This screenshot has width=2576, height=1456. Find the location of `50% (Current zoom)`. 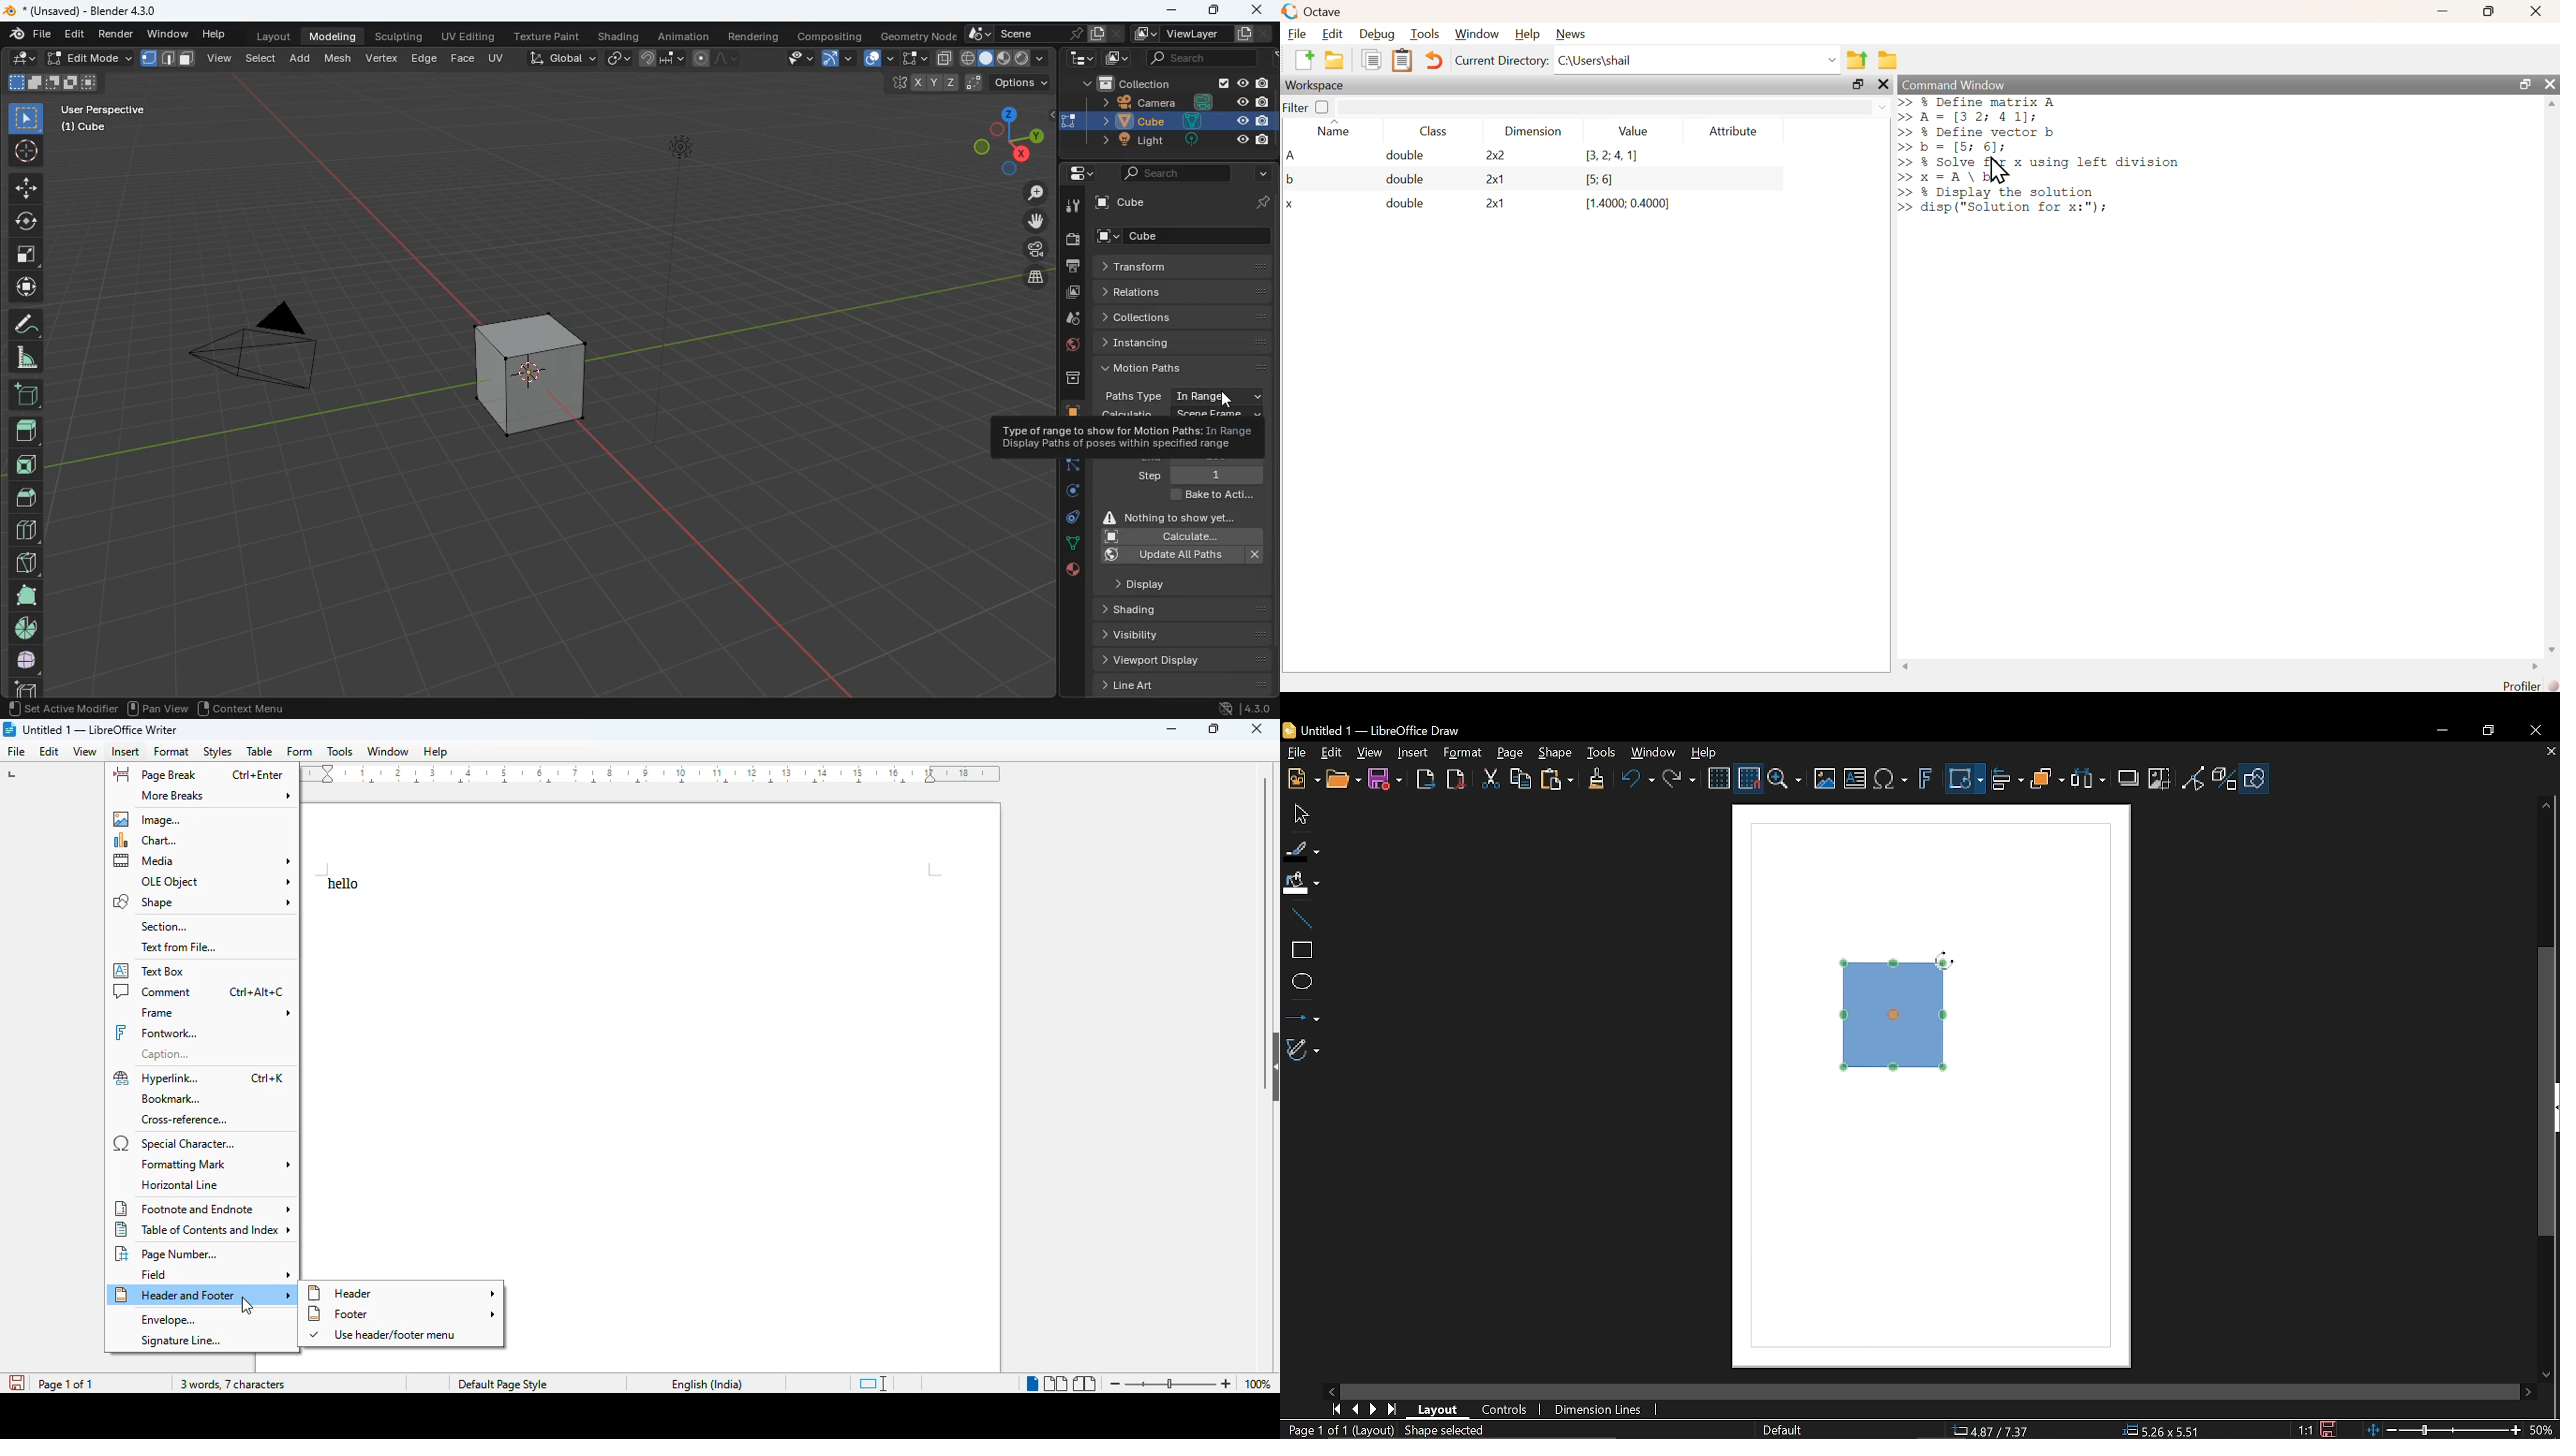

50% (Current zoom) is located at coordinates (2542, 1428).